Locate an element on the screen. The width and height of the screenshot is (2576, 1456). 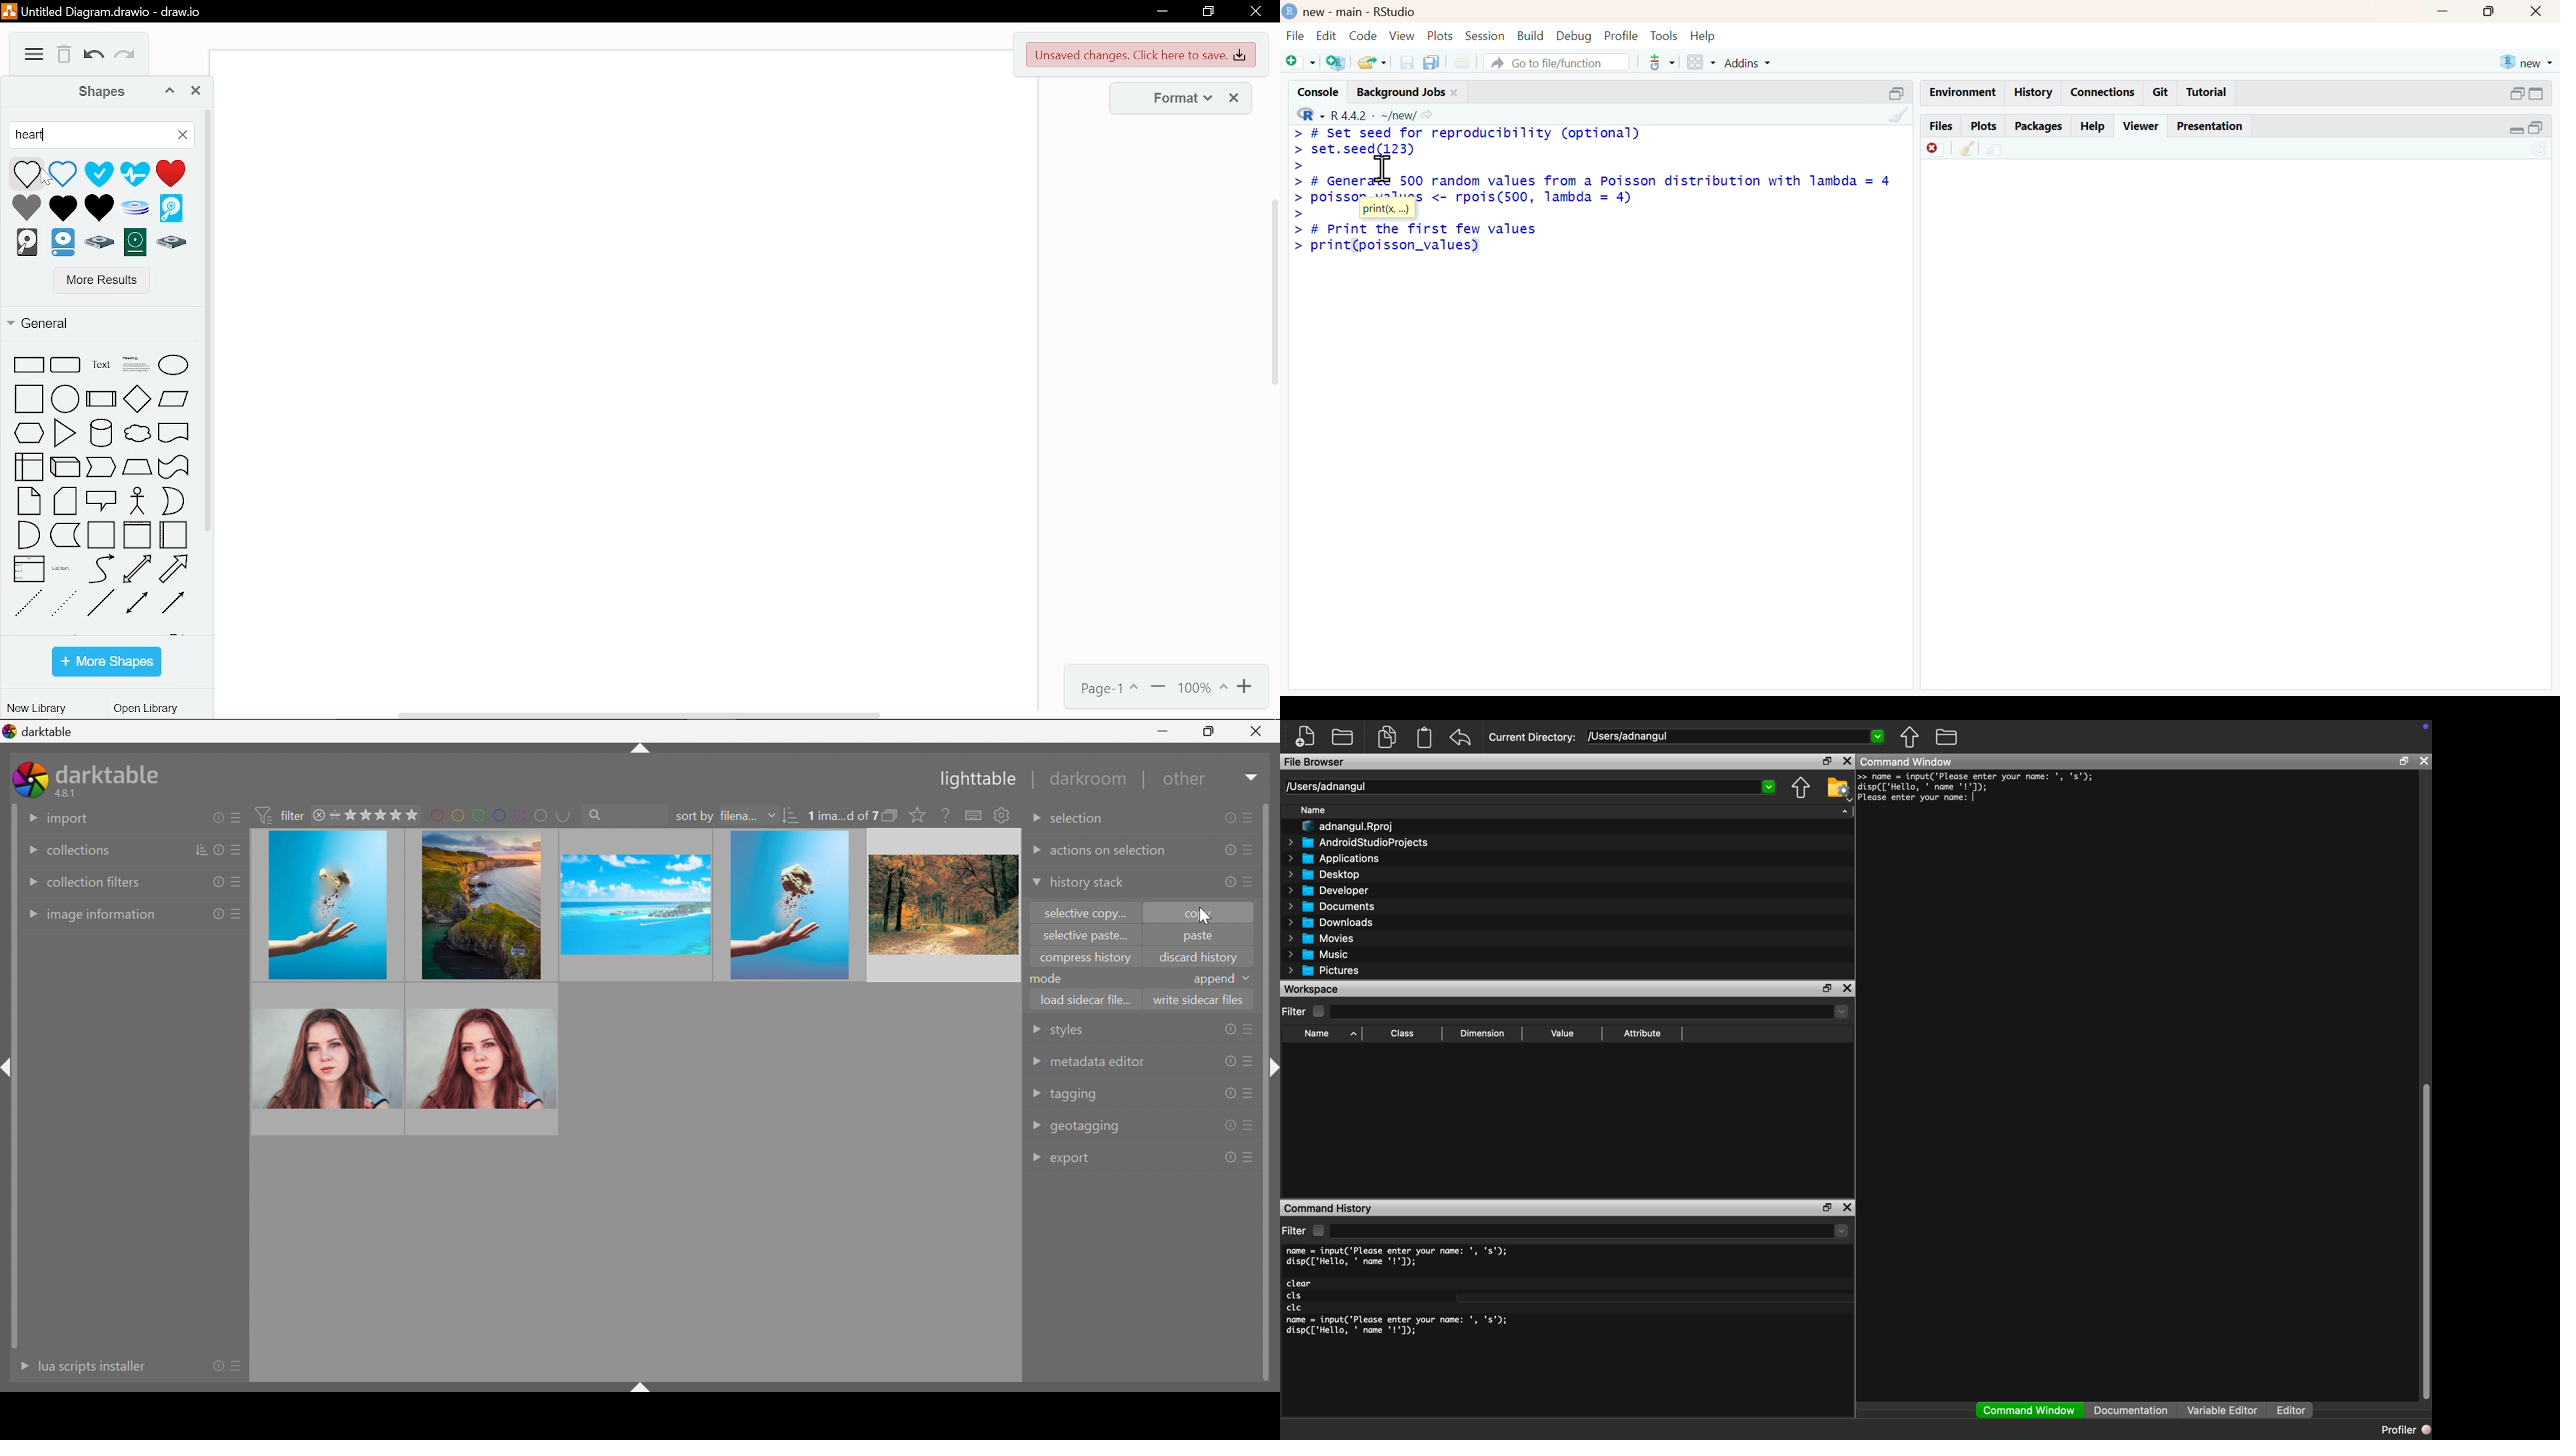
export is located at coordinates (1073, 1160).